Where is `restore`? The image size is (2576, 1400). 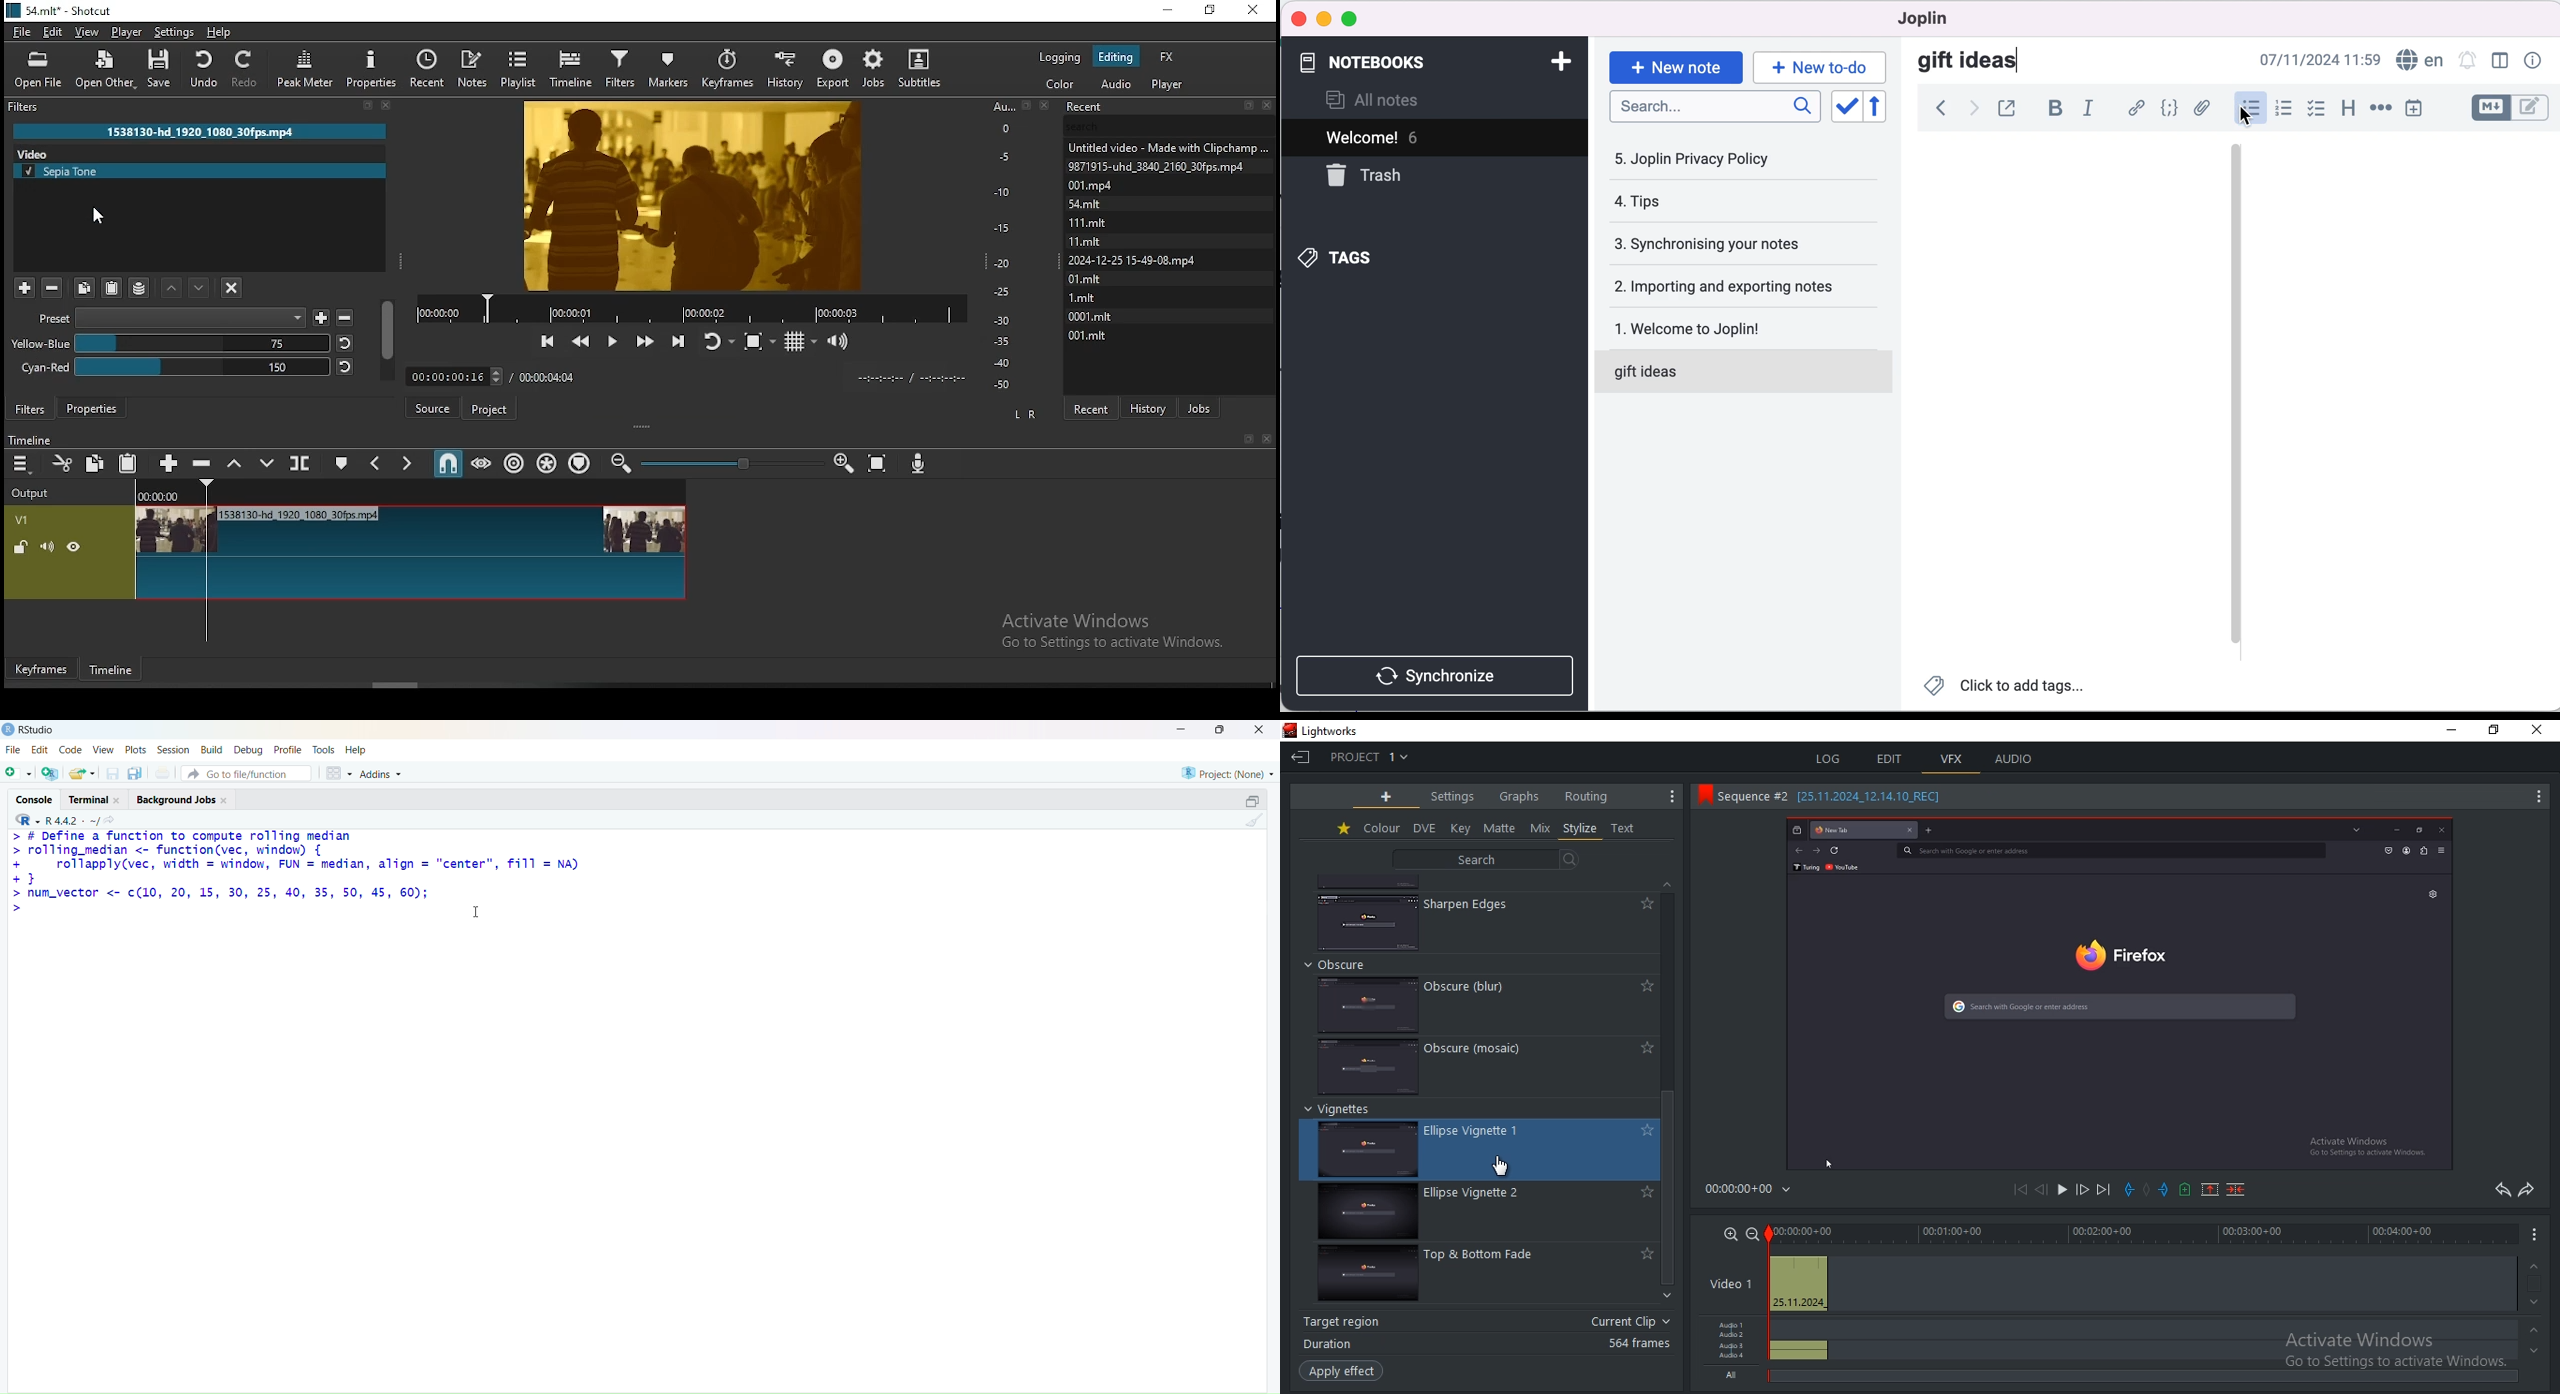
restore is located at coordinates (1210, 11).